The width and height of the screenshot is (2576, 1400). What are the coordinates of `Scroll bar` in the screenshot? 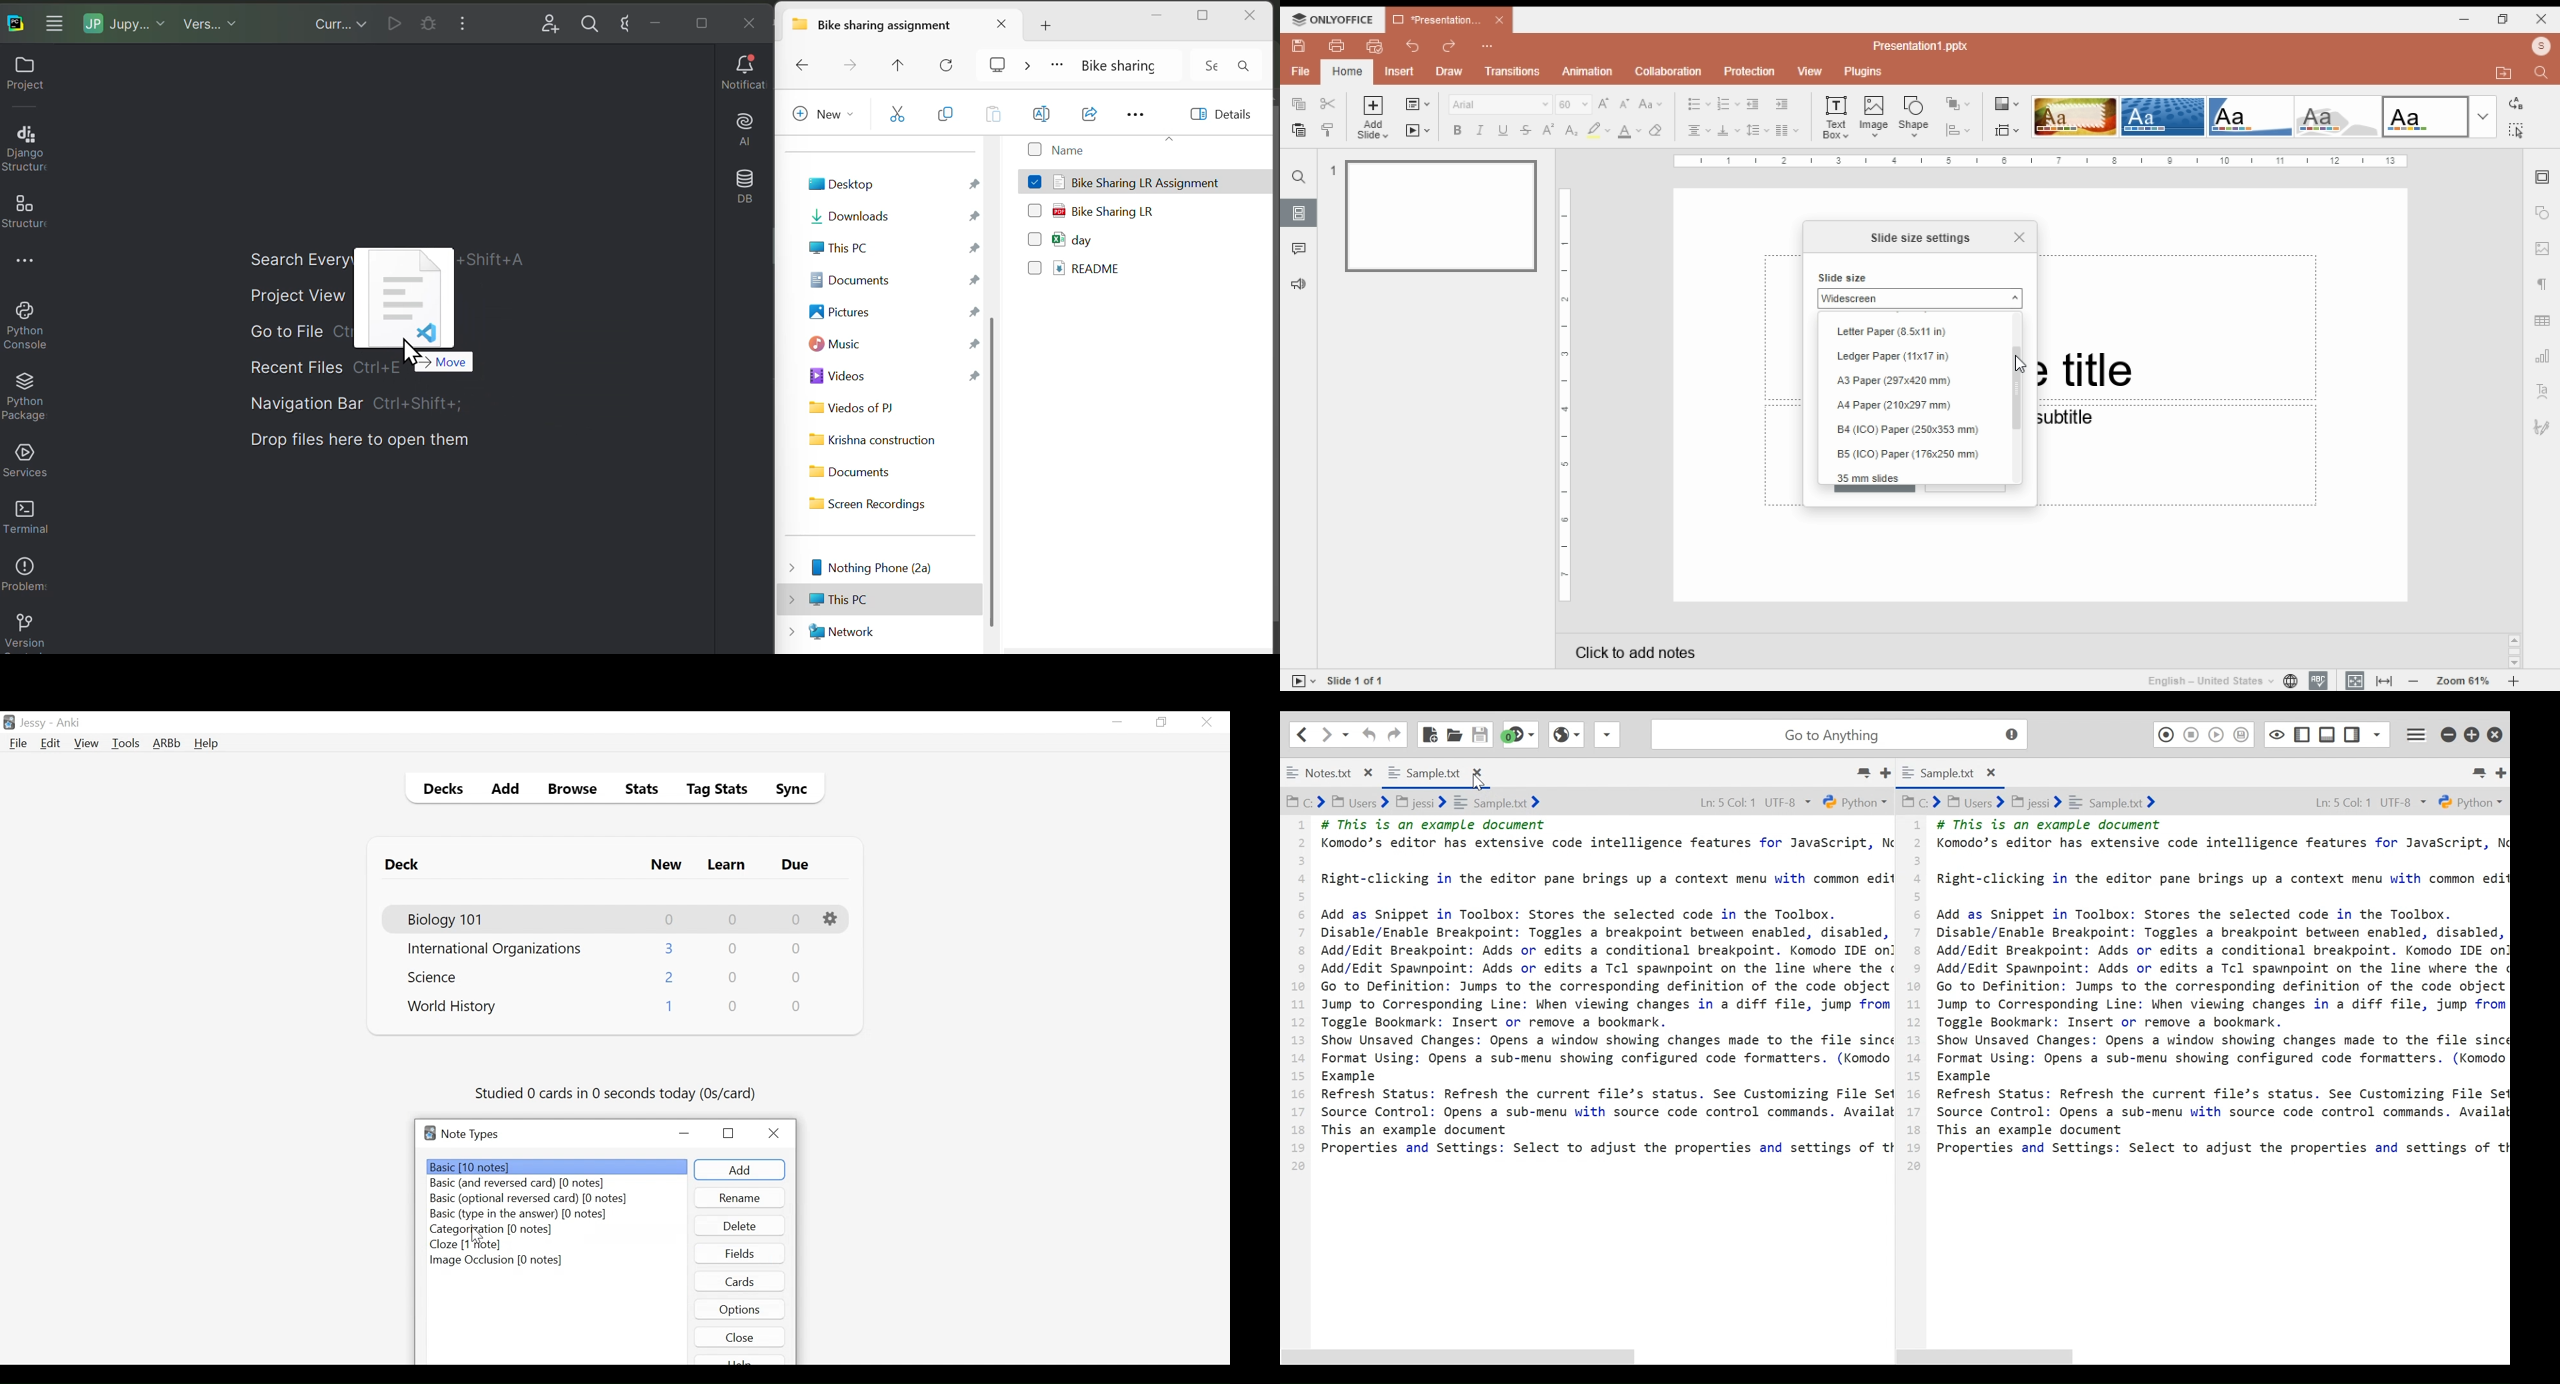 It's located at (2514, 650).